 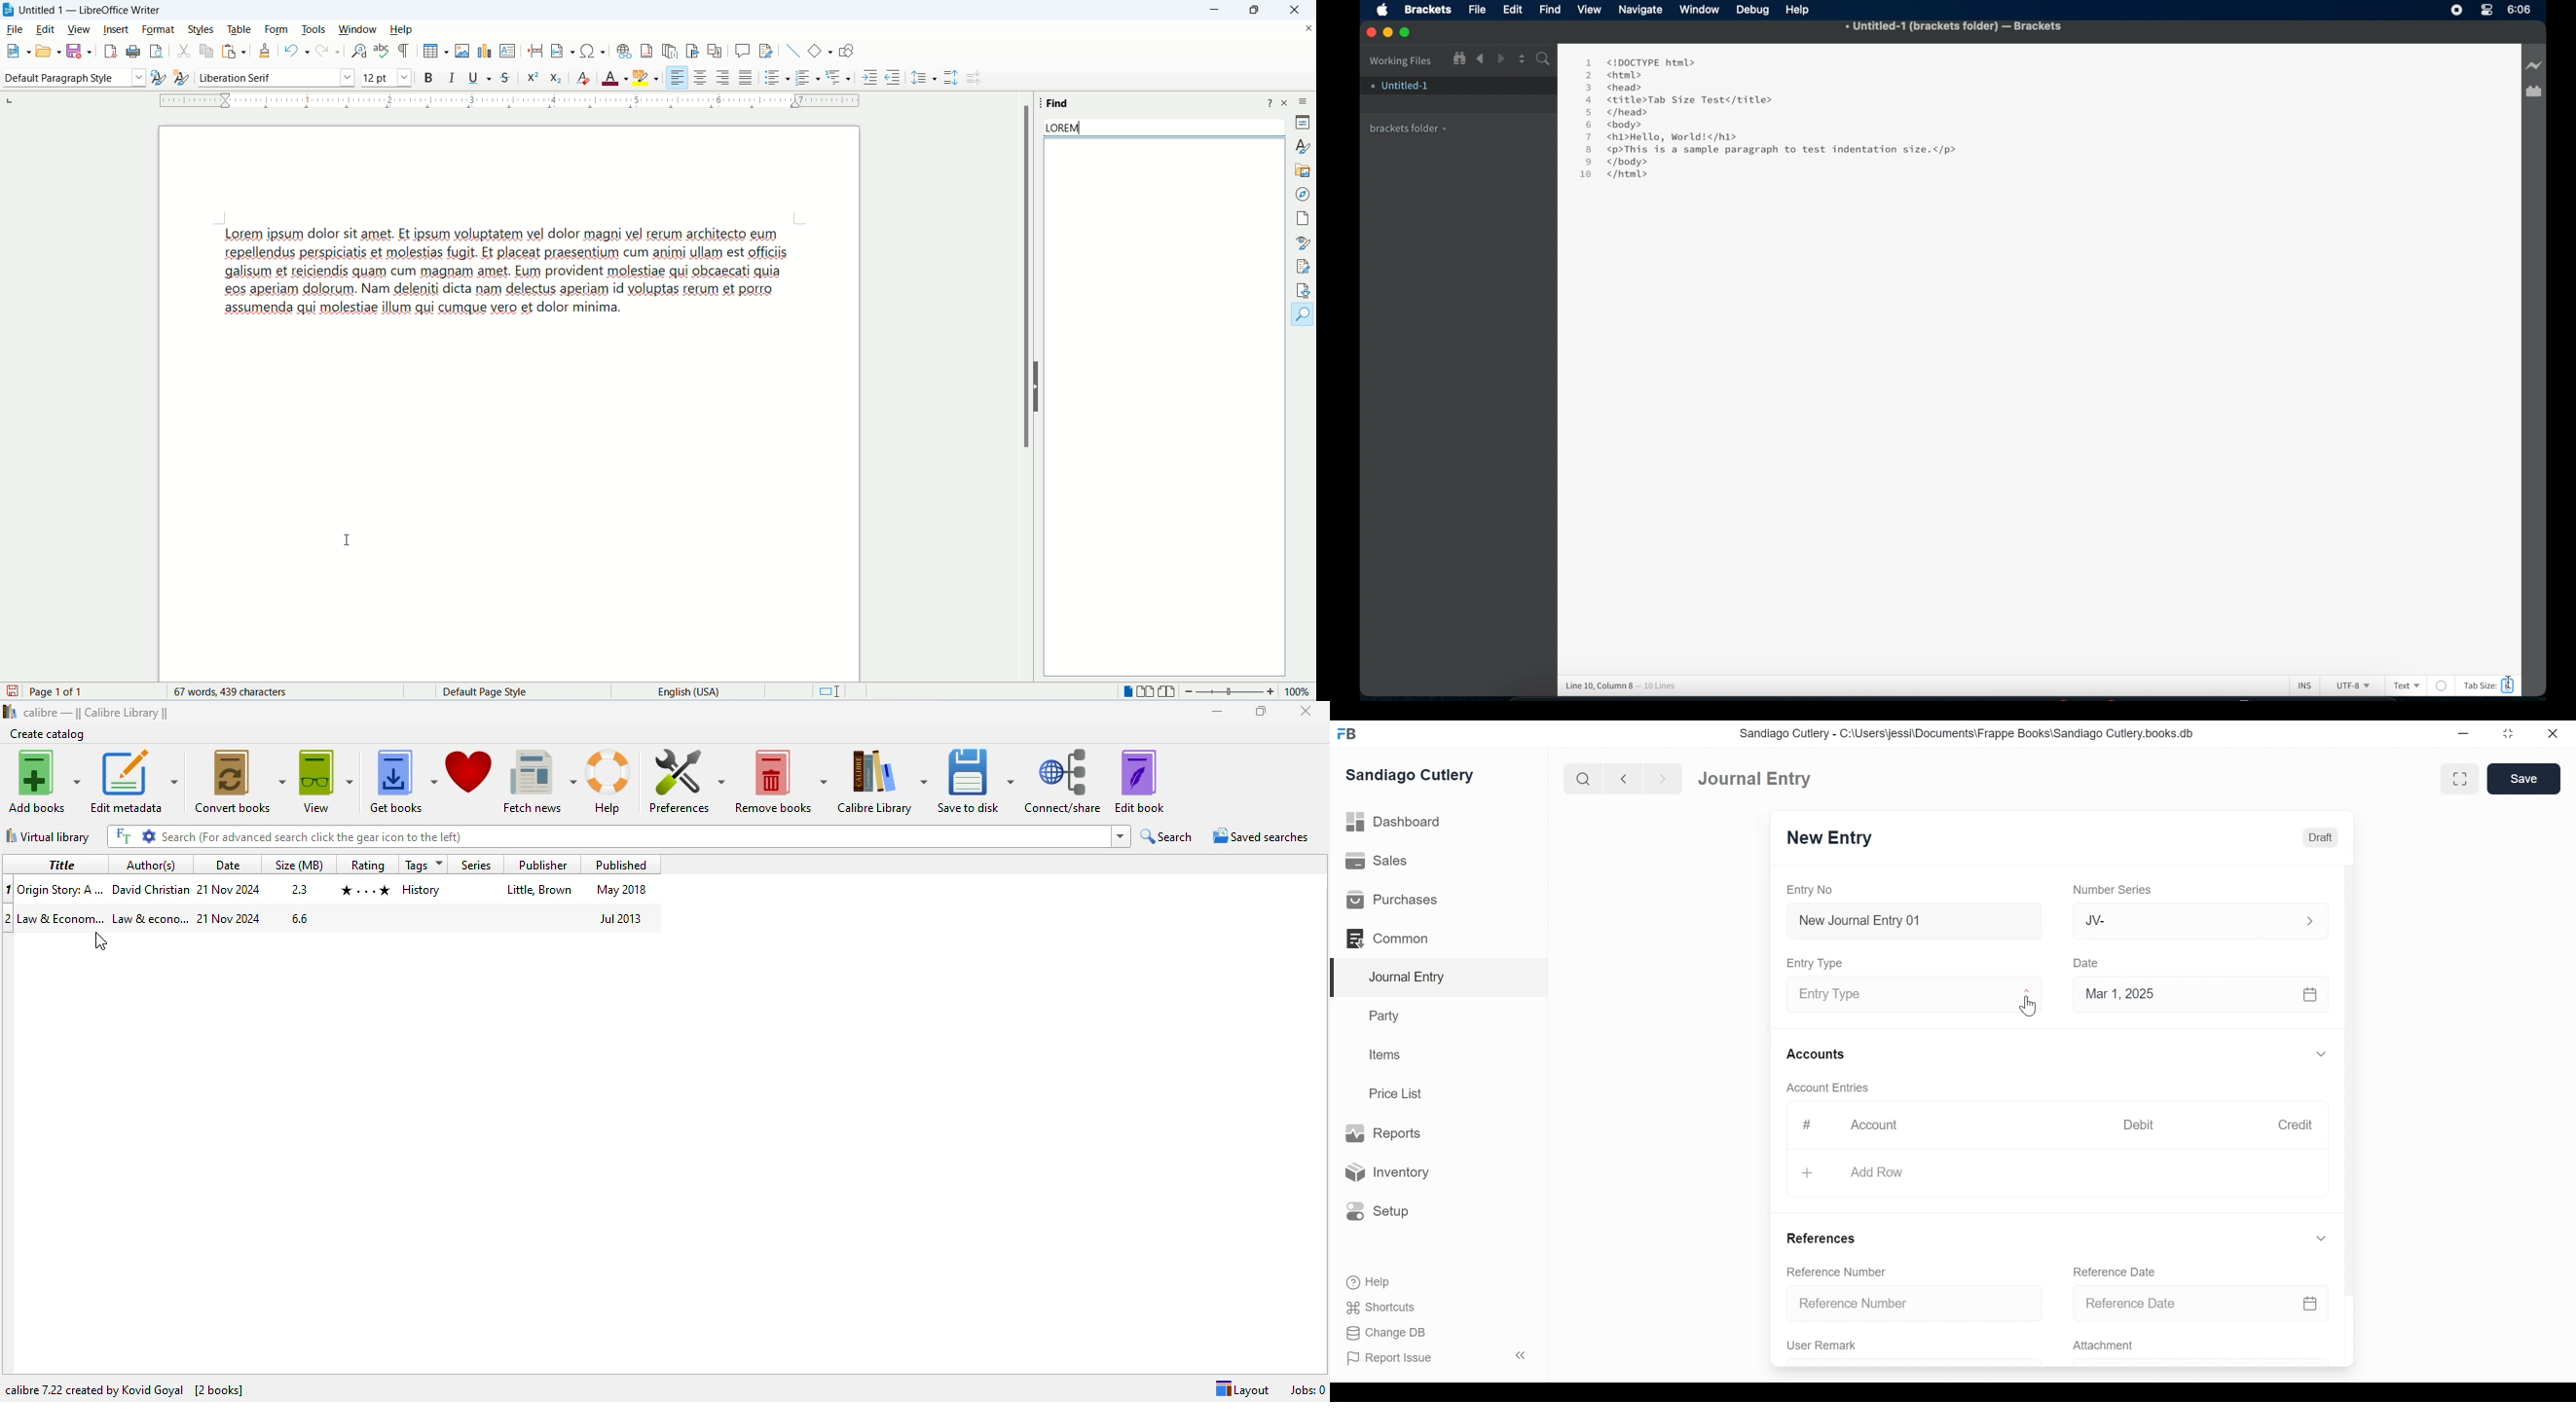 I want to click on Jv-, so click(x=2192, y=921).